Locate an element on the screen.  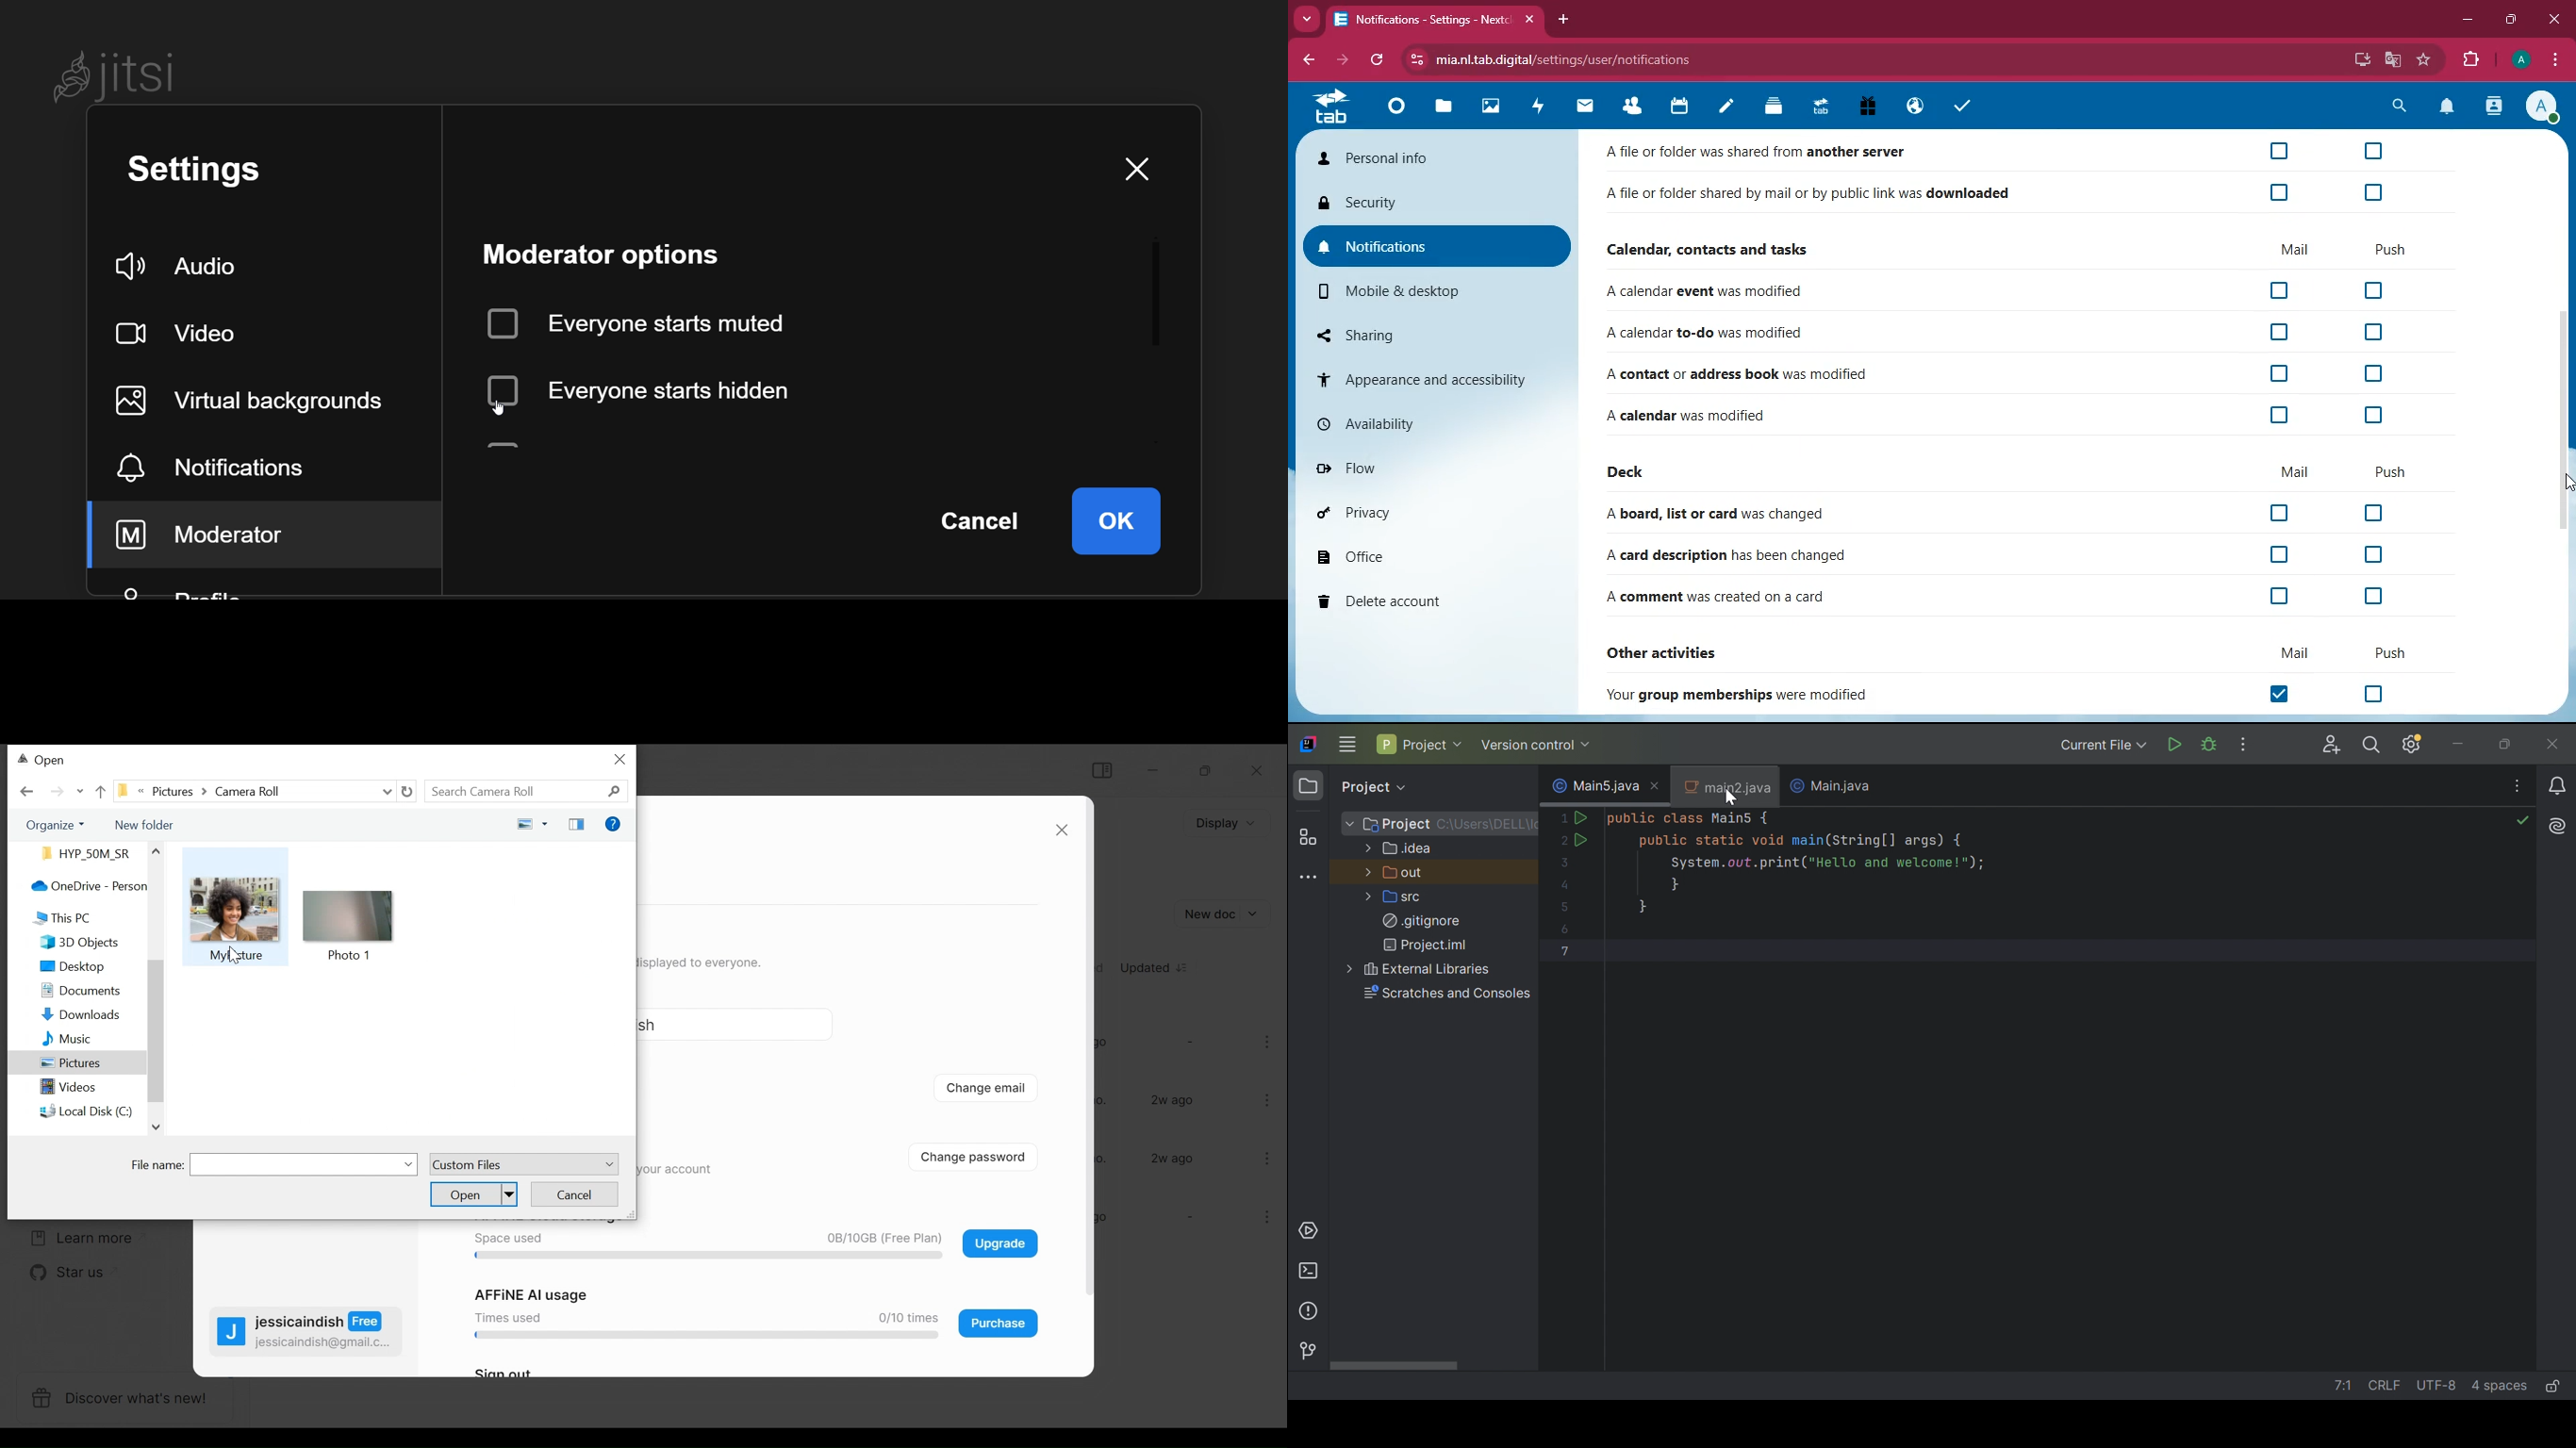
Calendar, contacts and tasks is located at coordinates (1711, 249).